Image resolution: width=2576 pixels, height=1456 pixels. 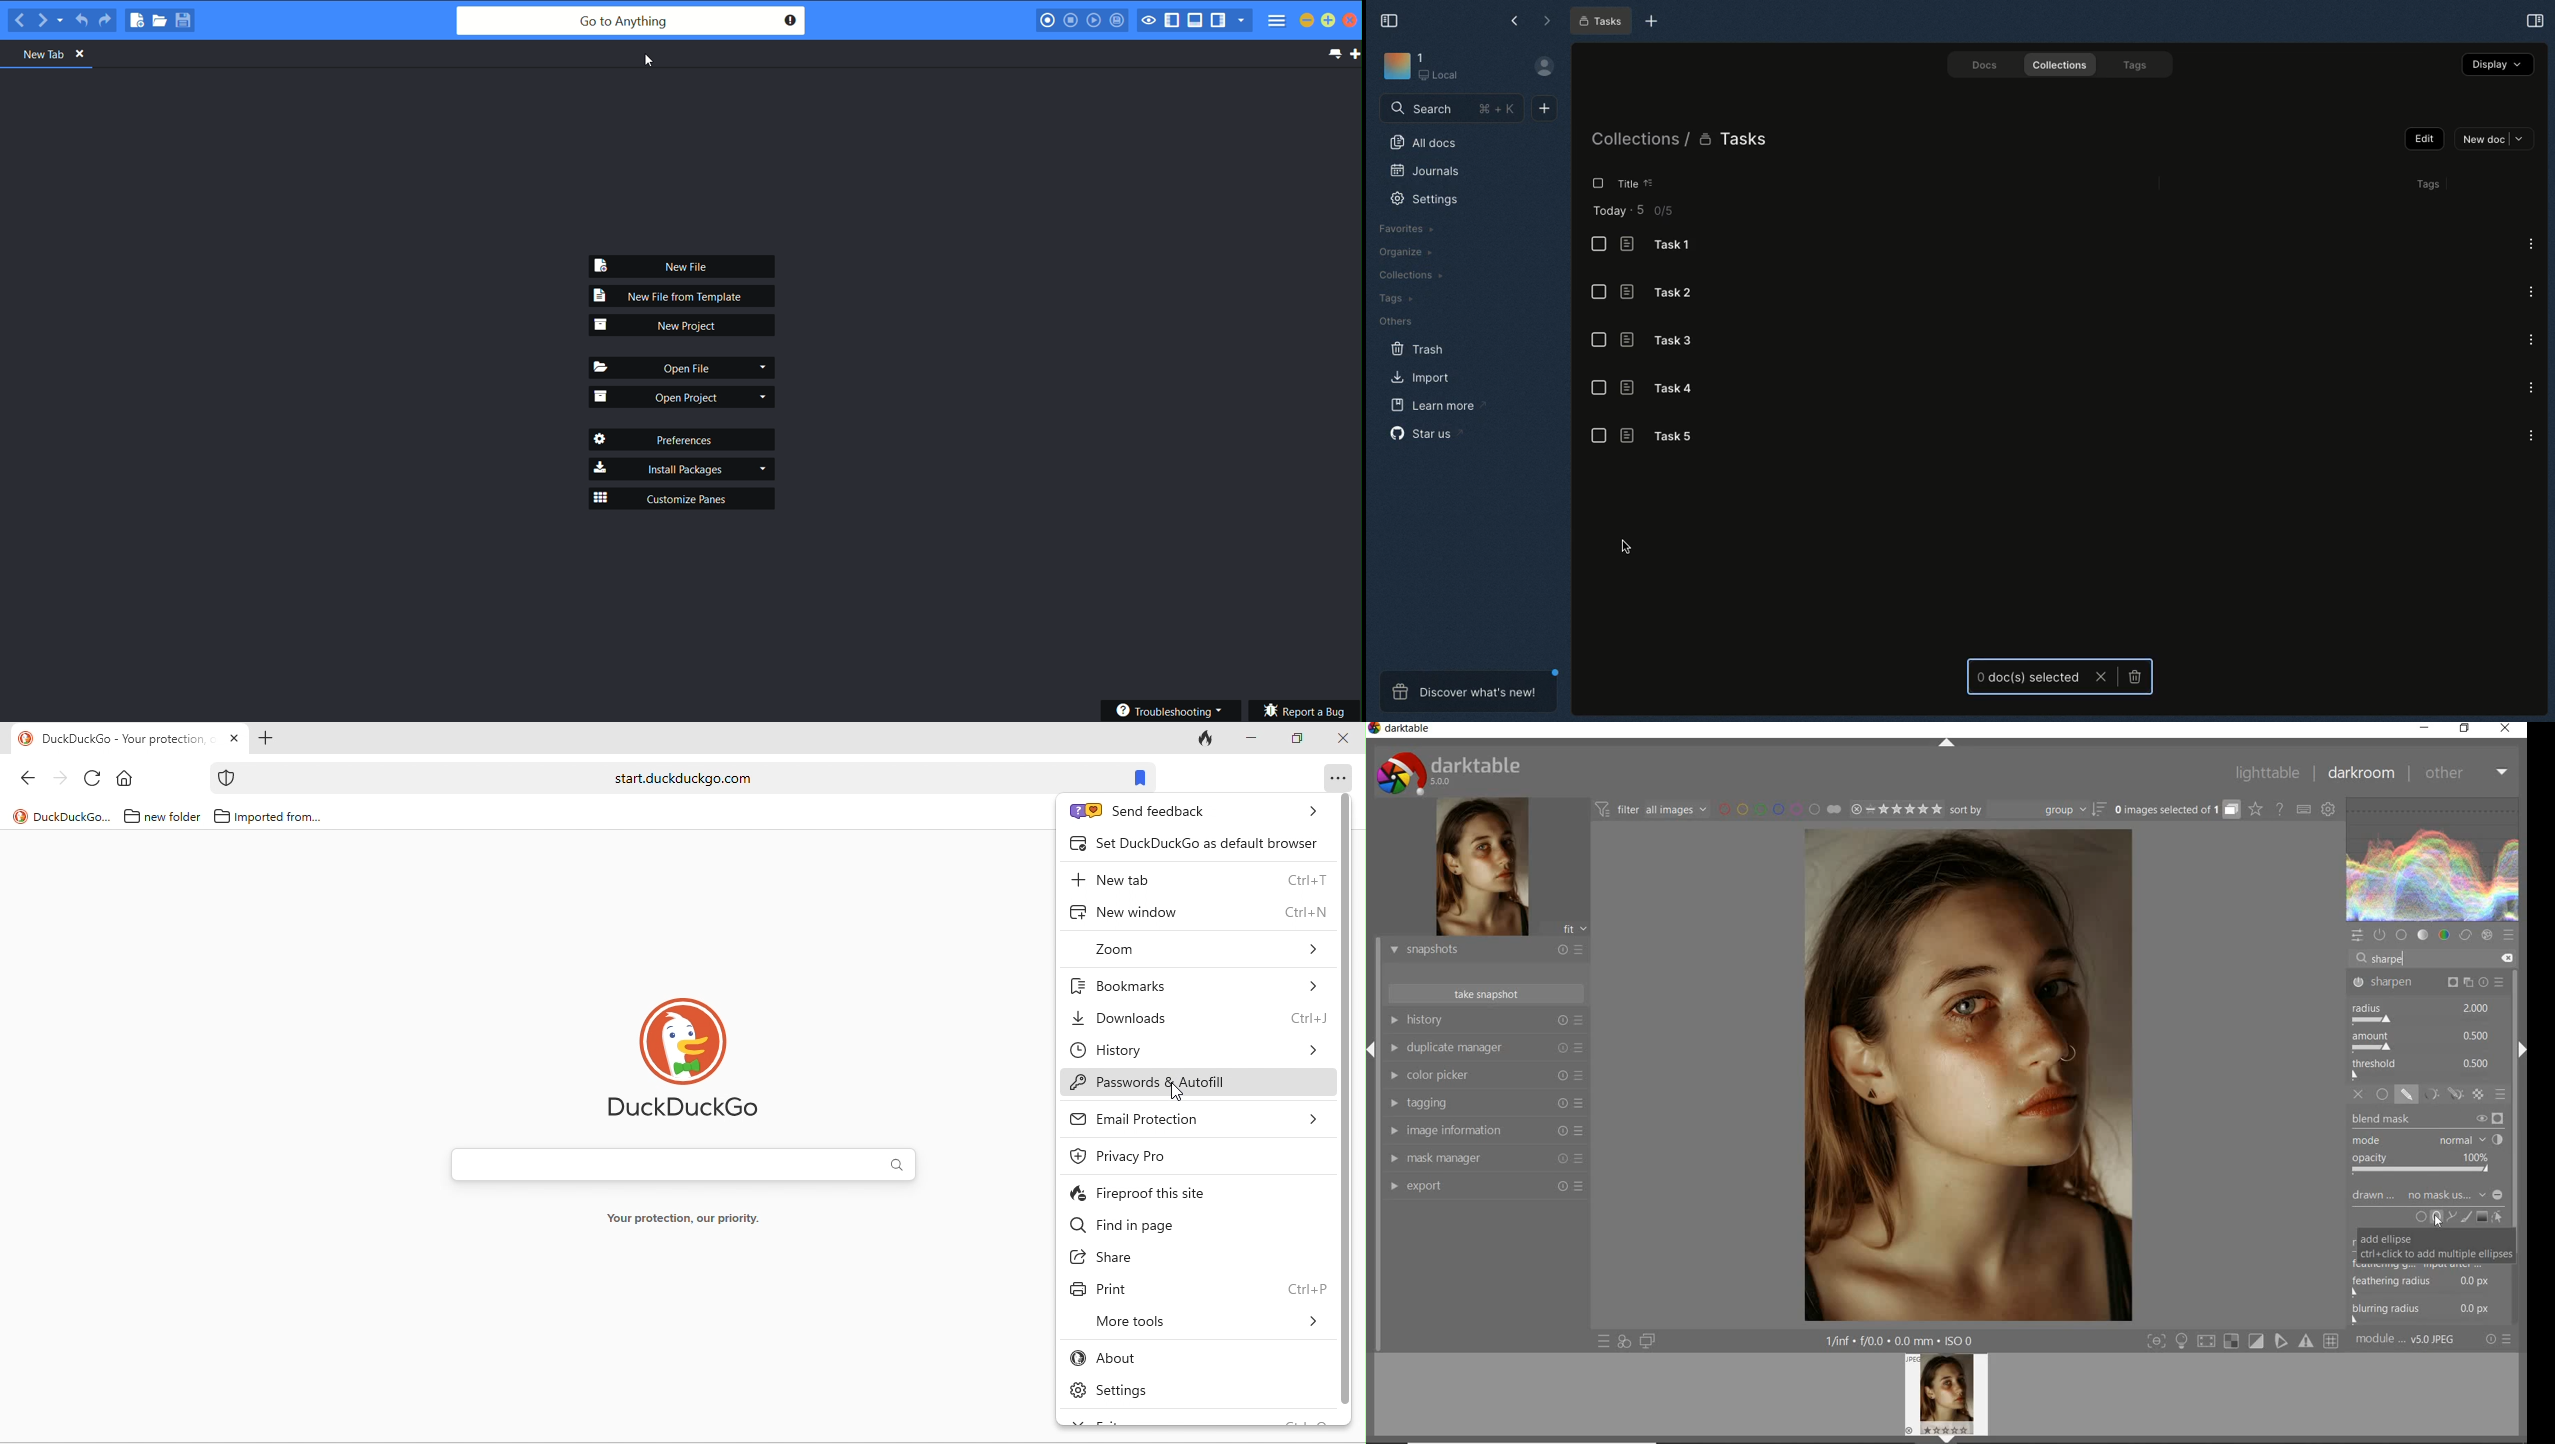 I want to click on hide bottom pane, so click(x=1197, y=21).